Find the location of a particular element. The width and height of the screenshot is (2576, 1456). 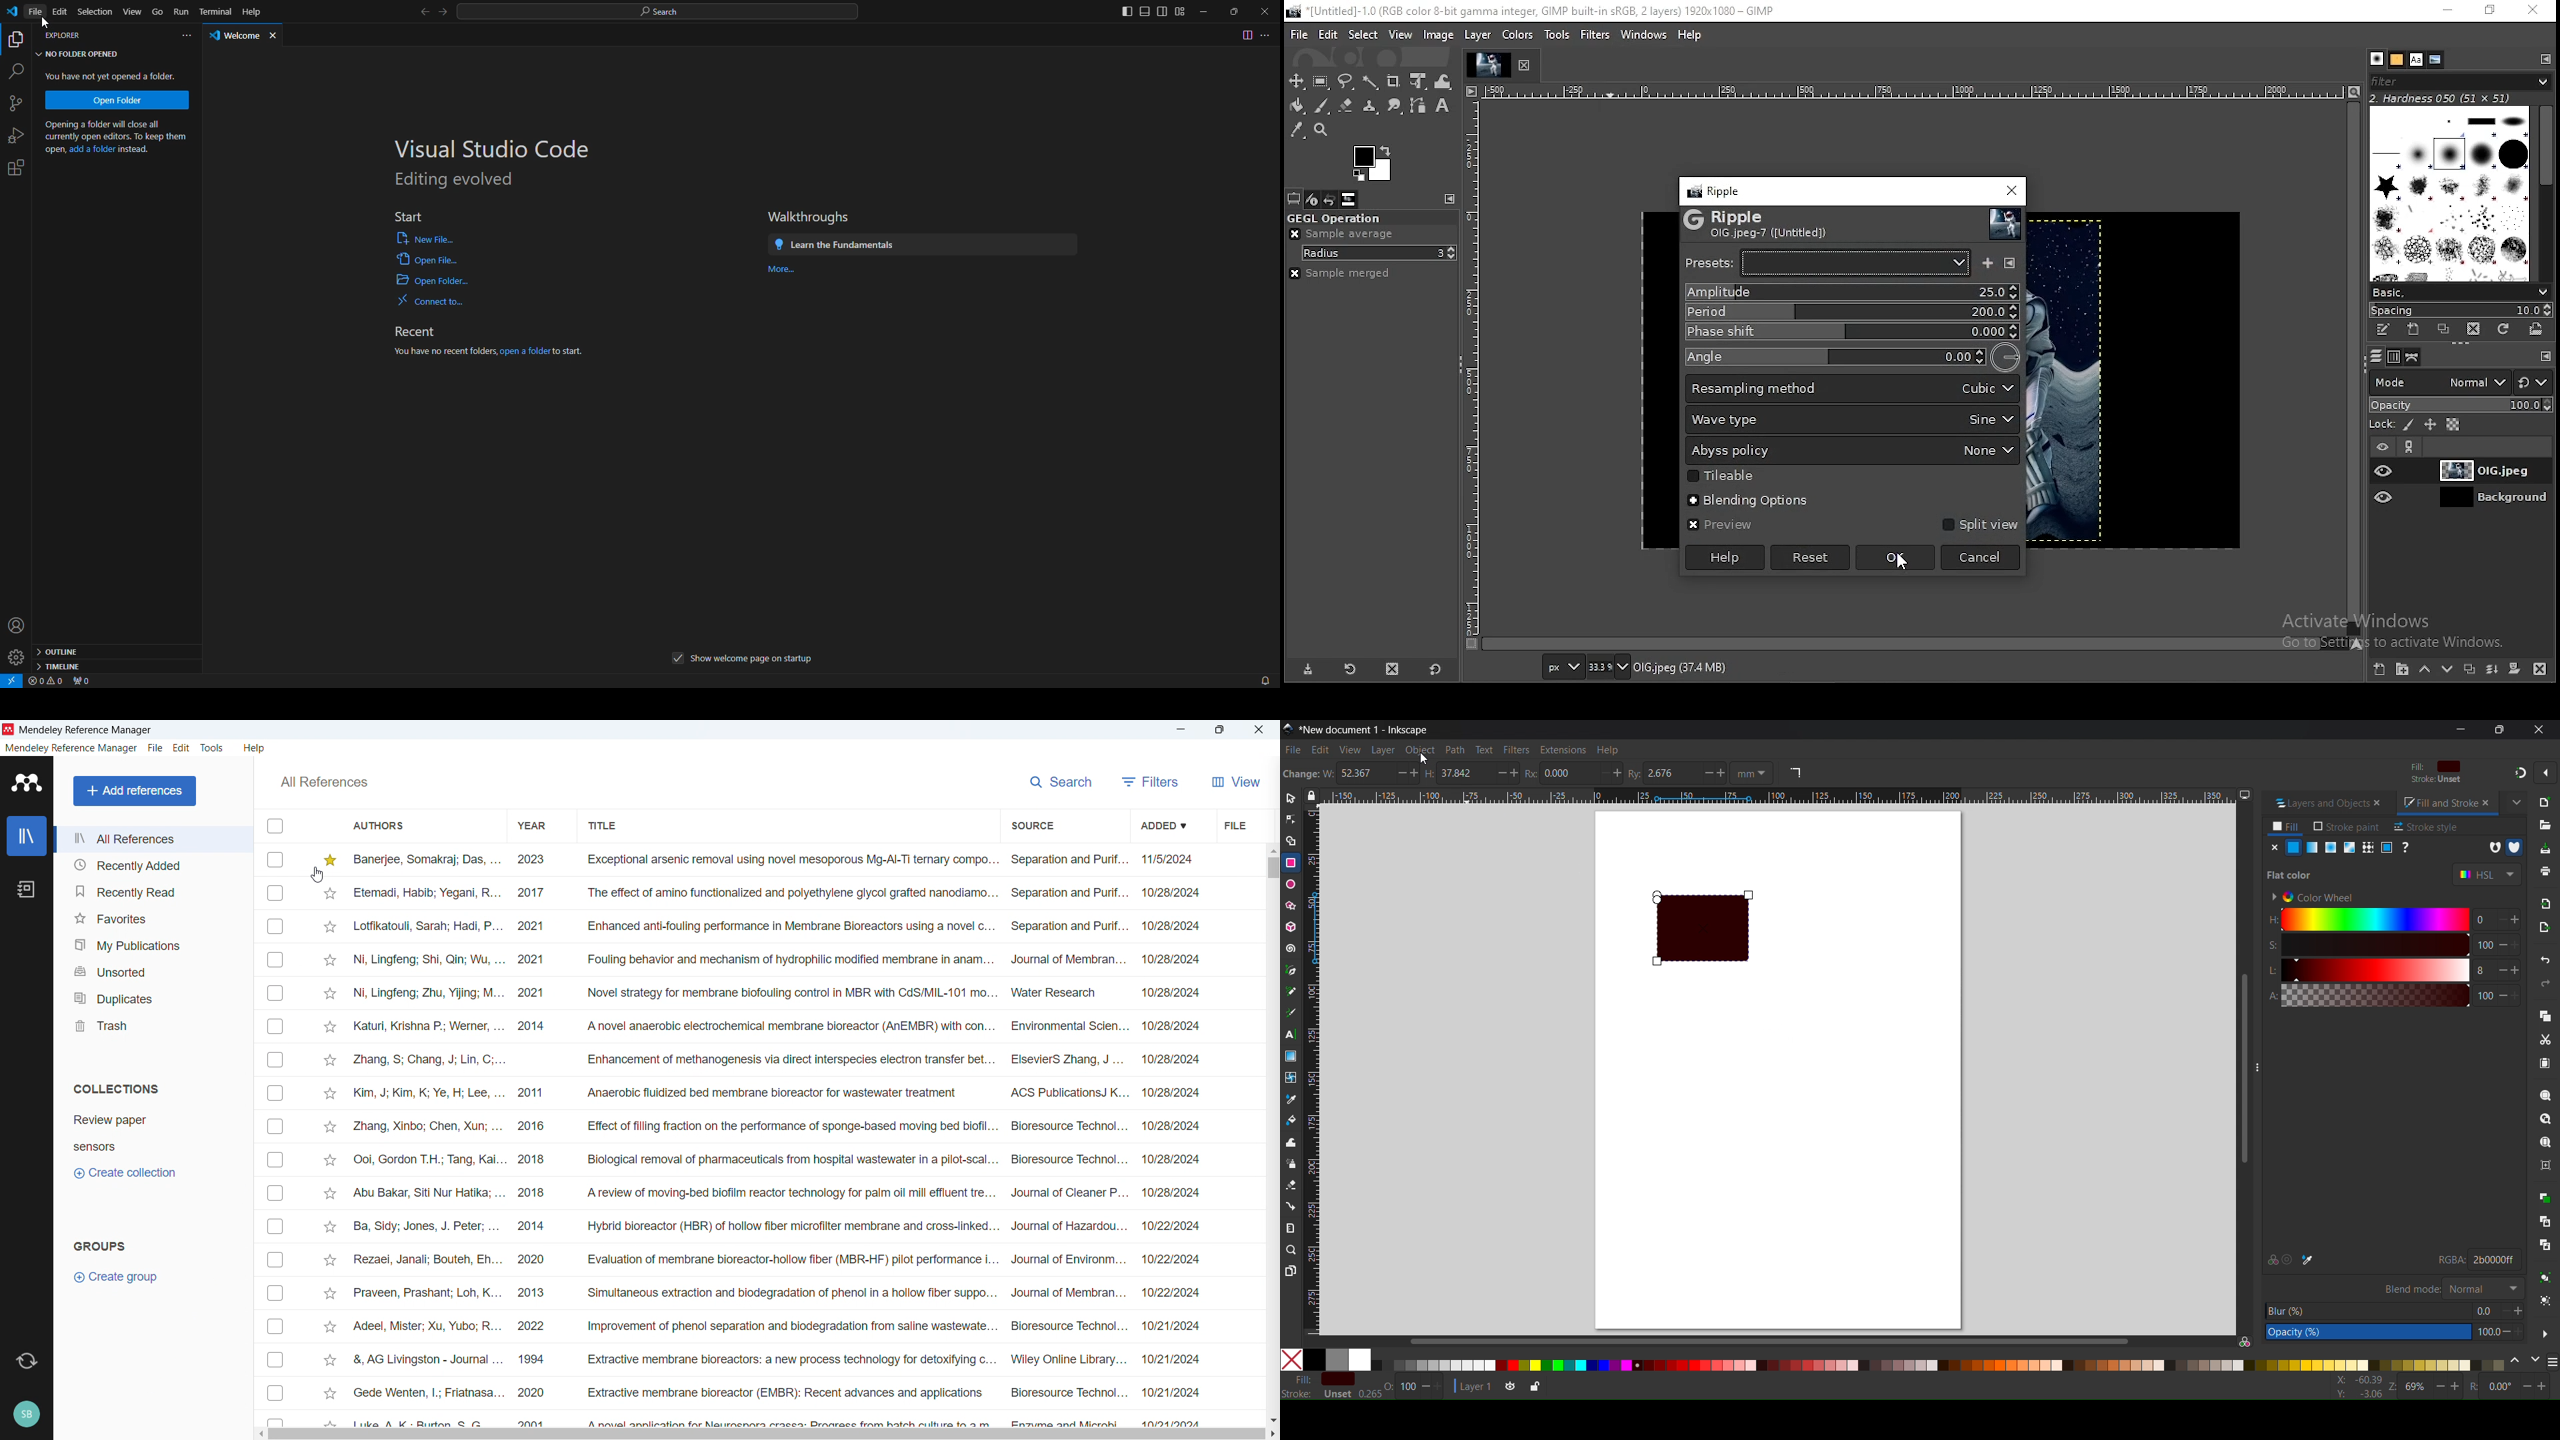

All references  is located at coordinates (324, 781).